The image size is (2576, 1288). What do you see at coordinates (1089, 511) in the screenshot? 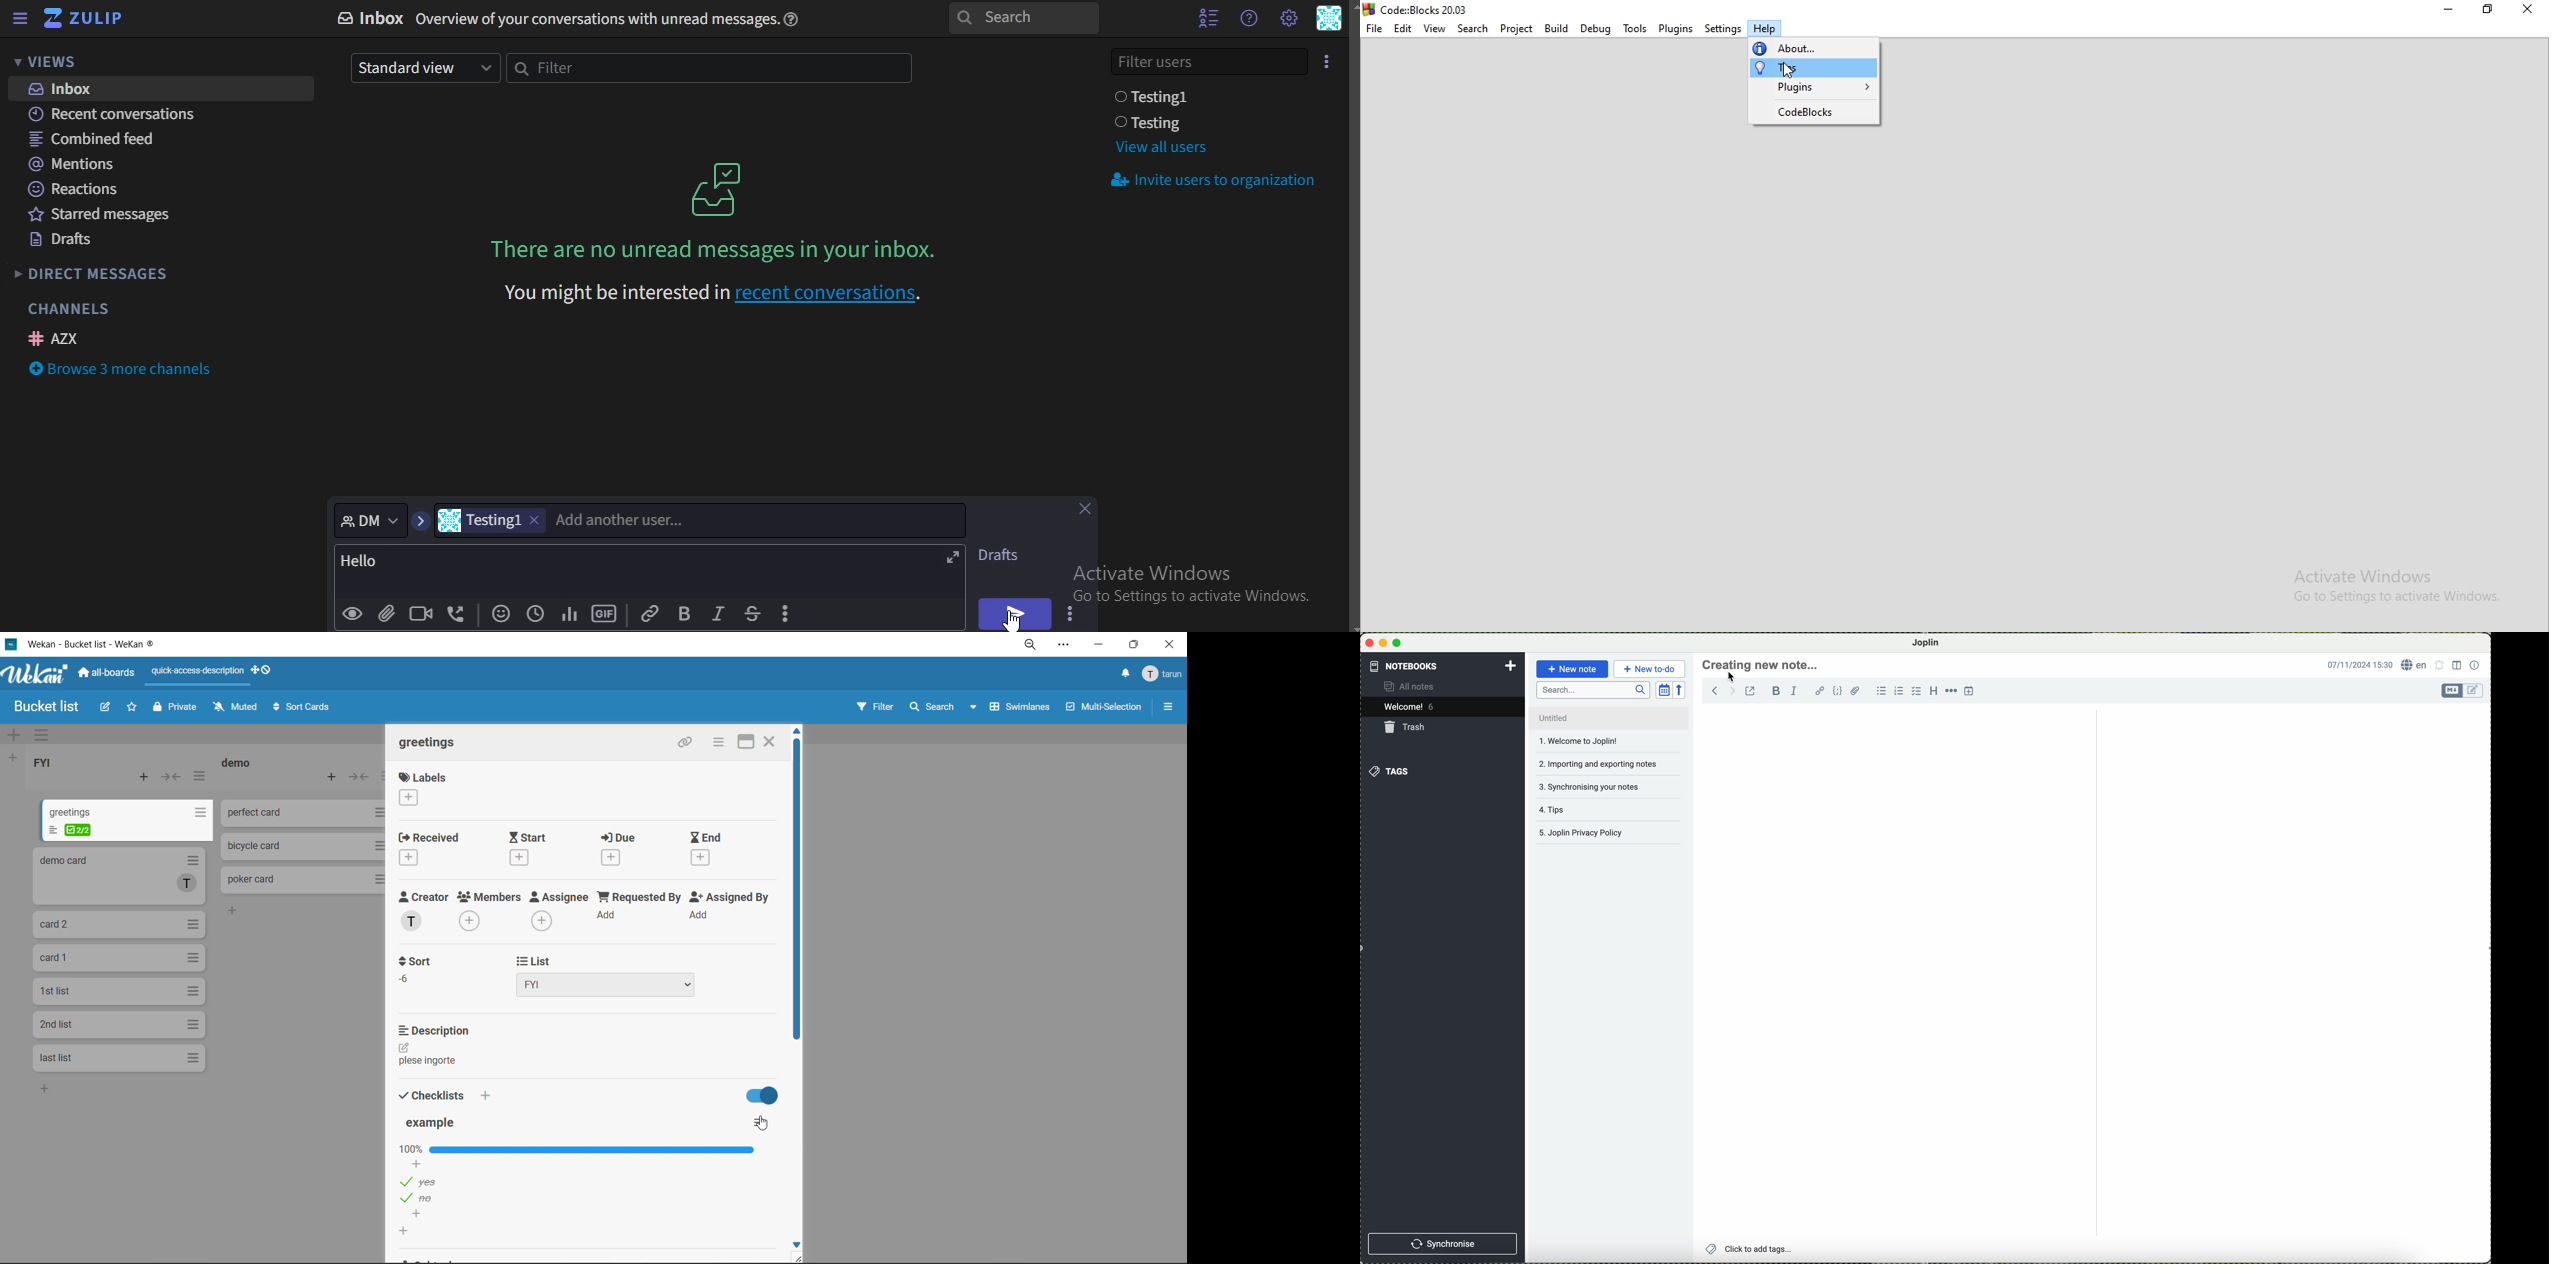
I see `close` at bounding box center [1089, 511].